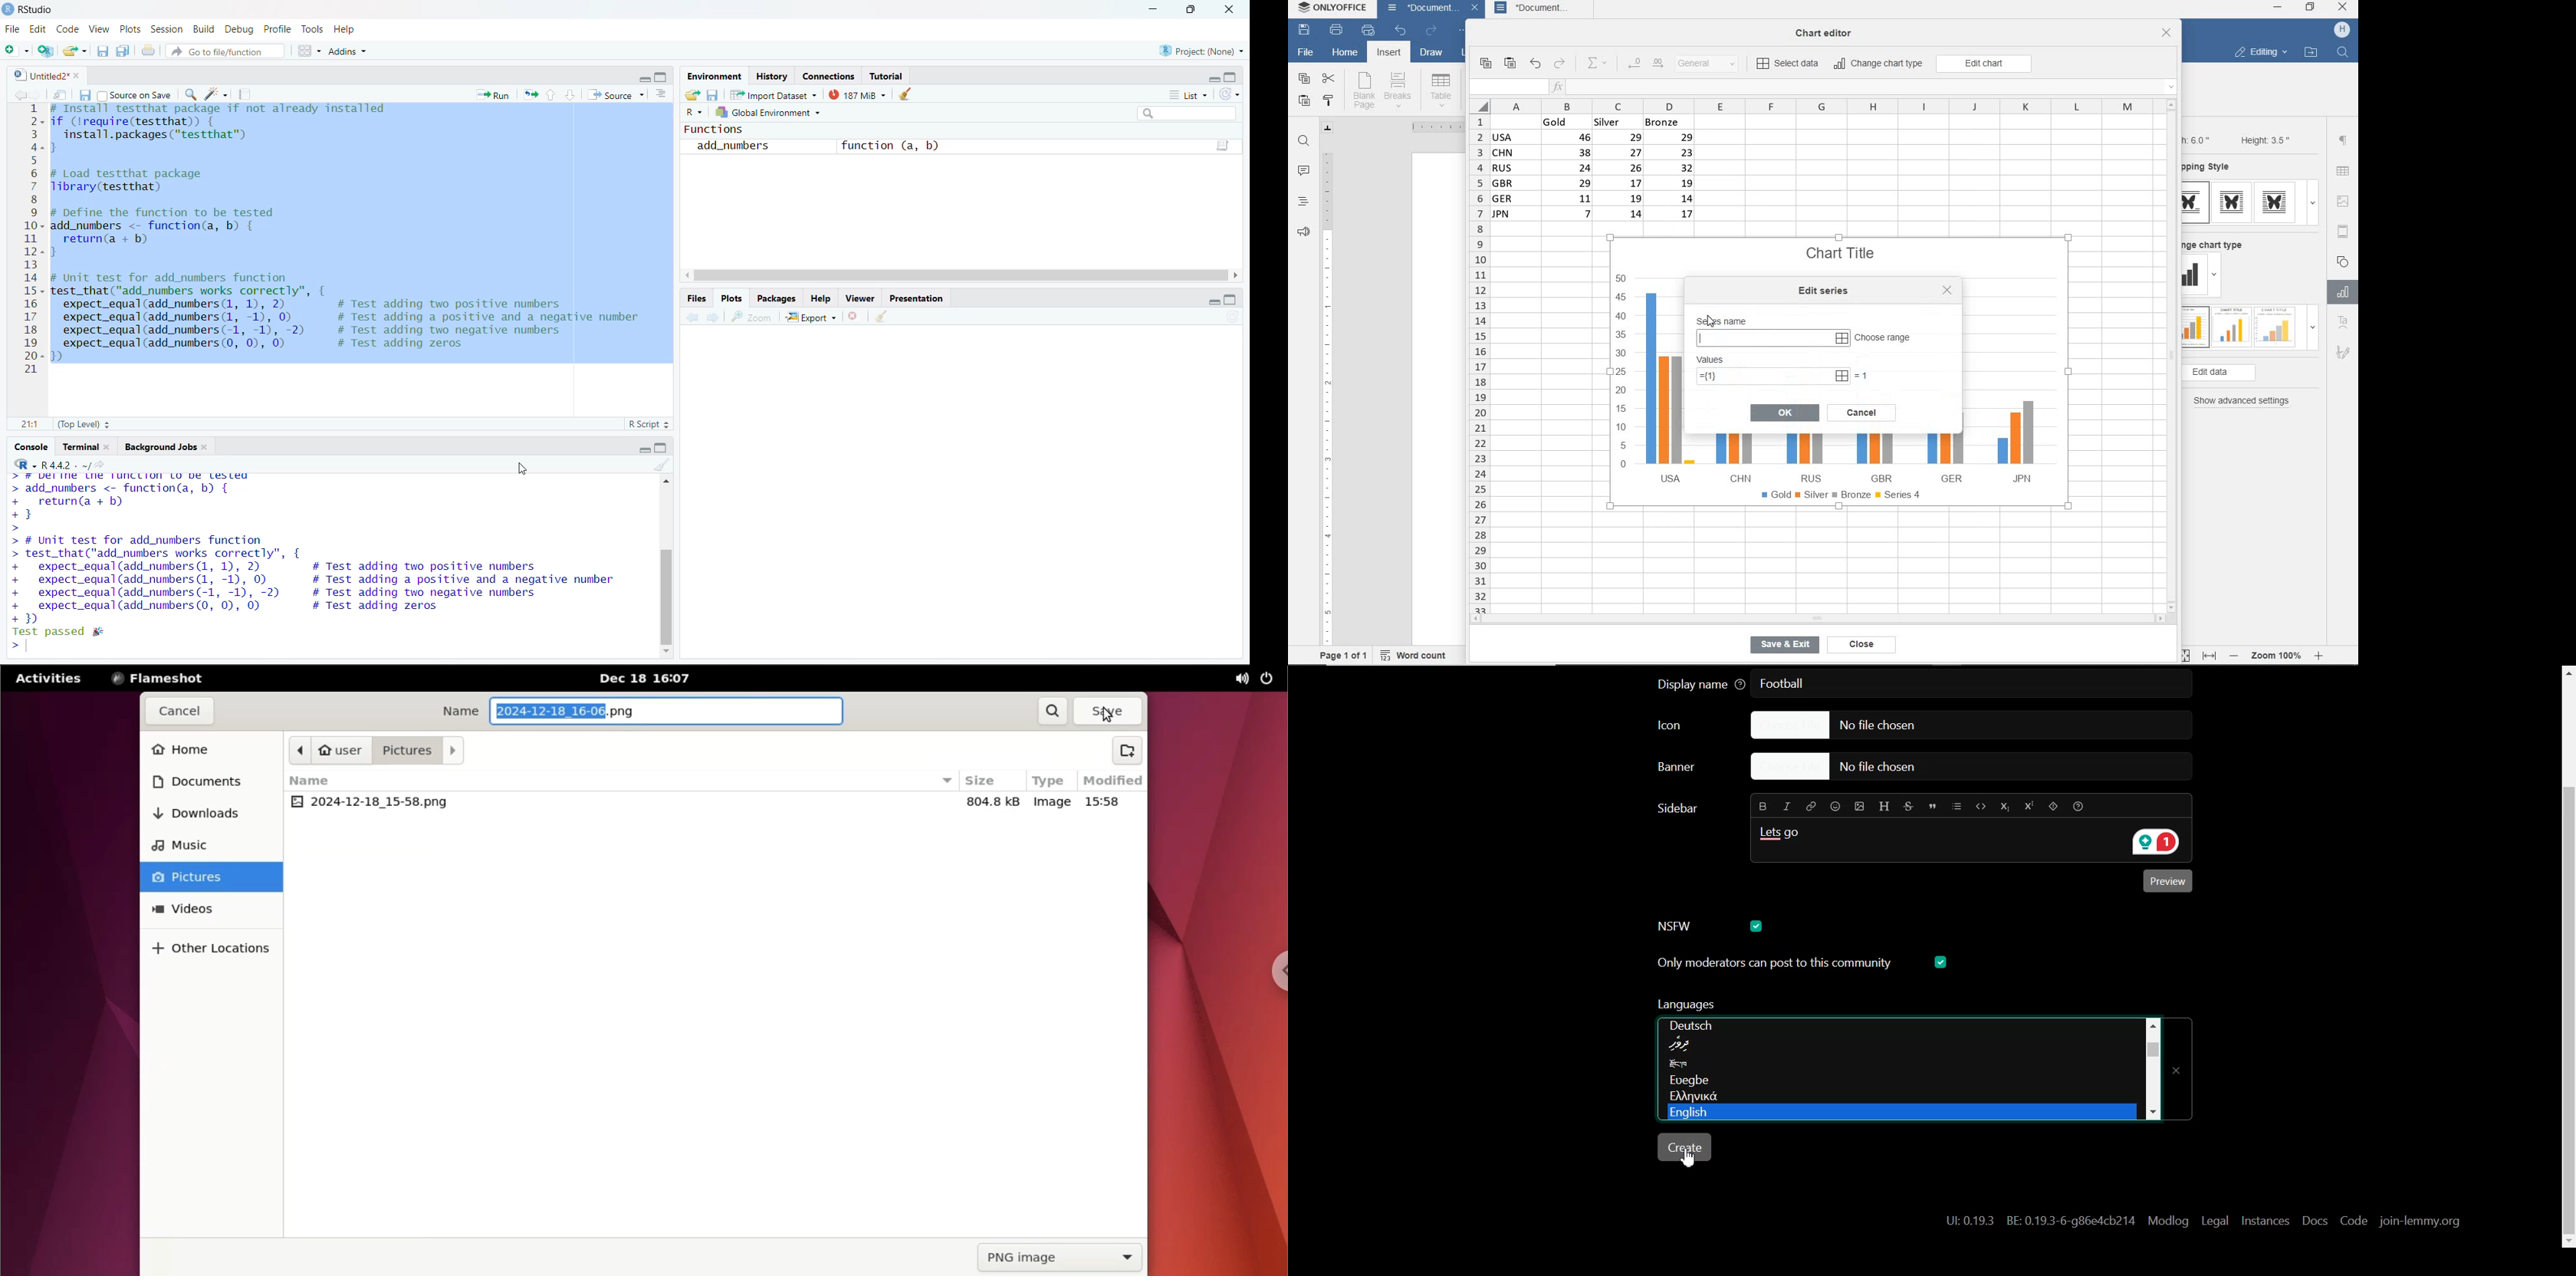 Image resolution: width=2576 pixels, height=1288 pixels. I want to click on Plots, so click(731, 299).